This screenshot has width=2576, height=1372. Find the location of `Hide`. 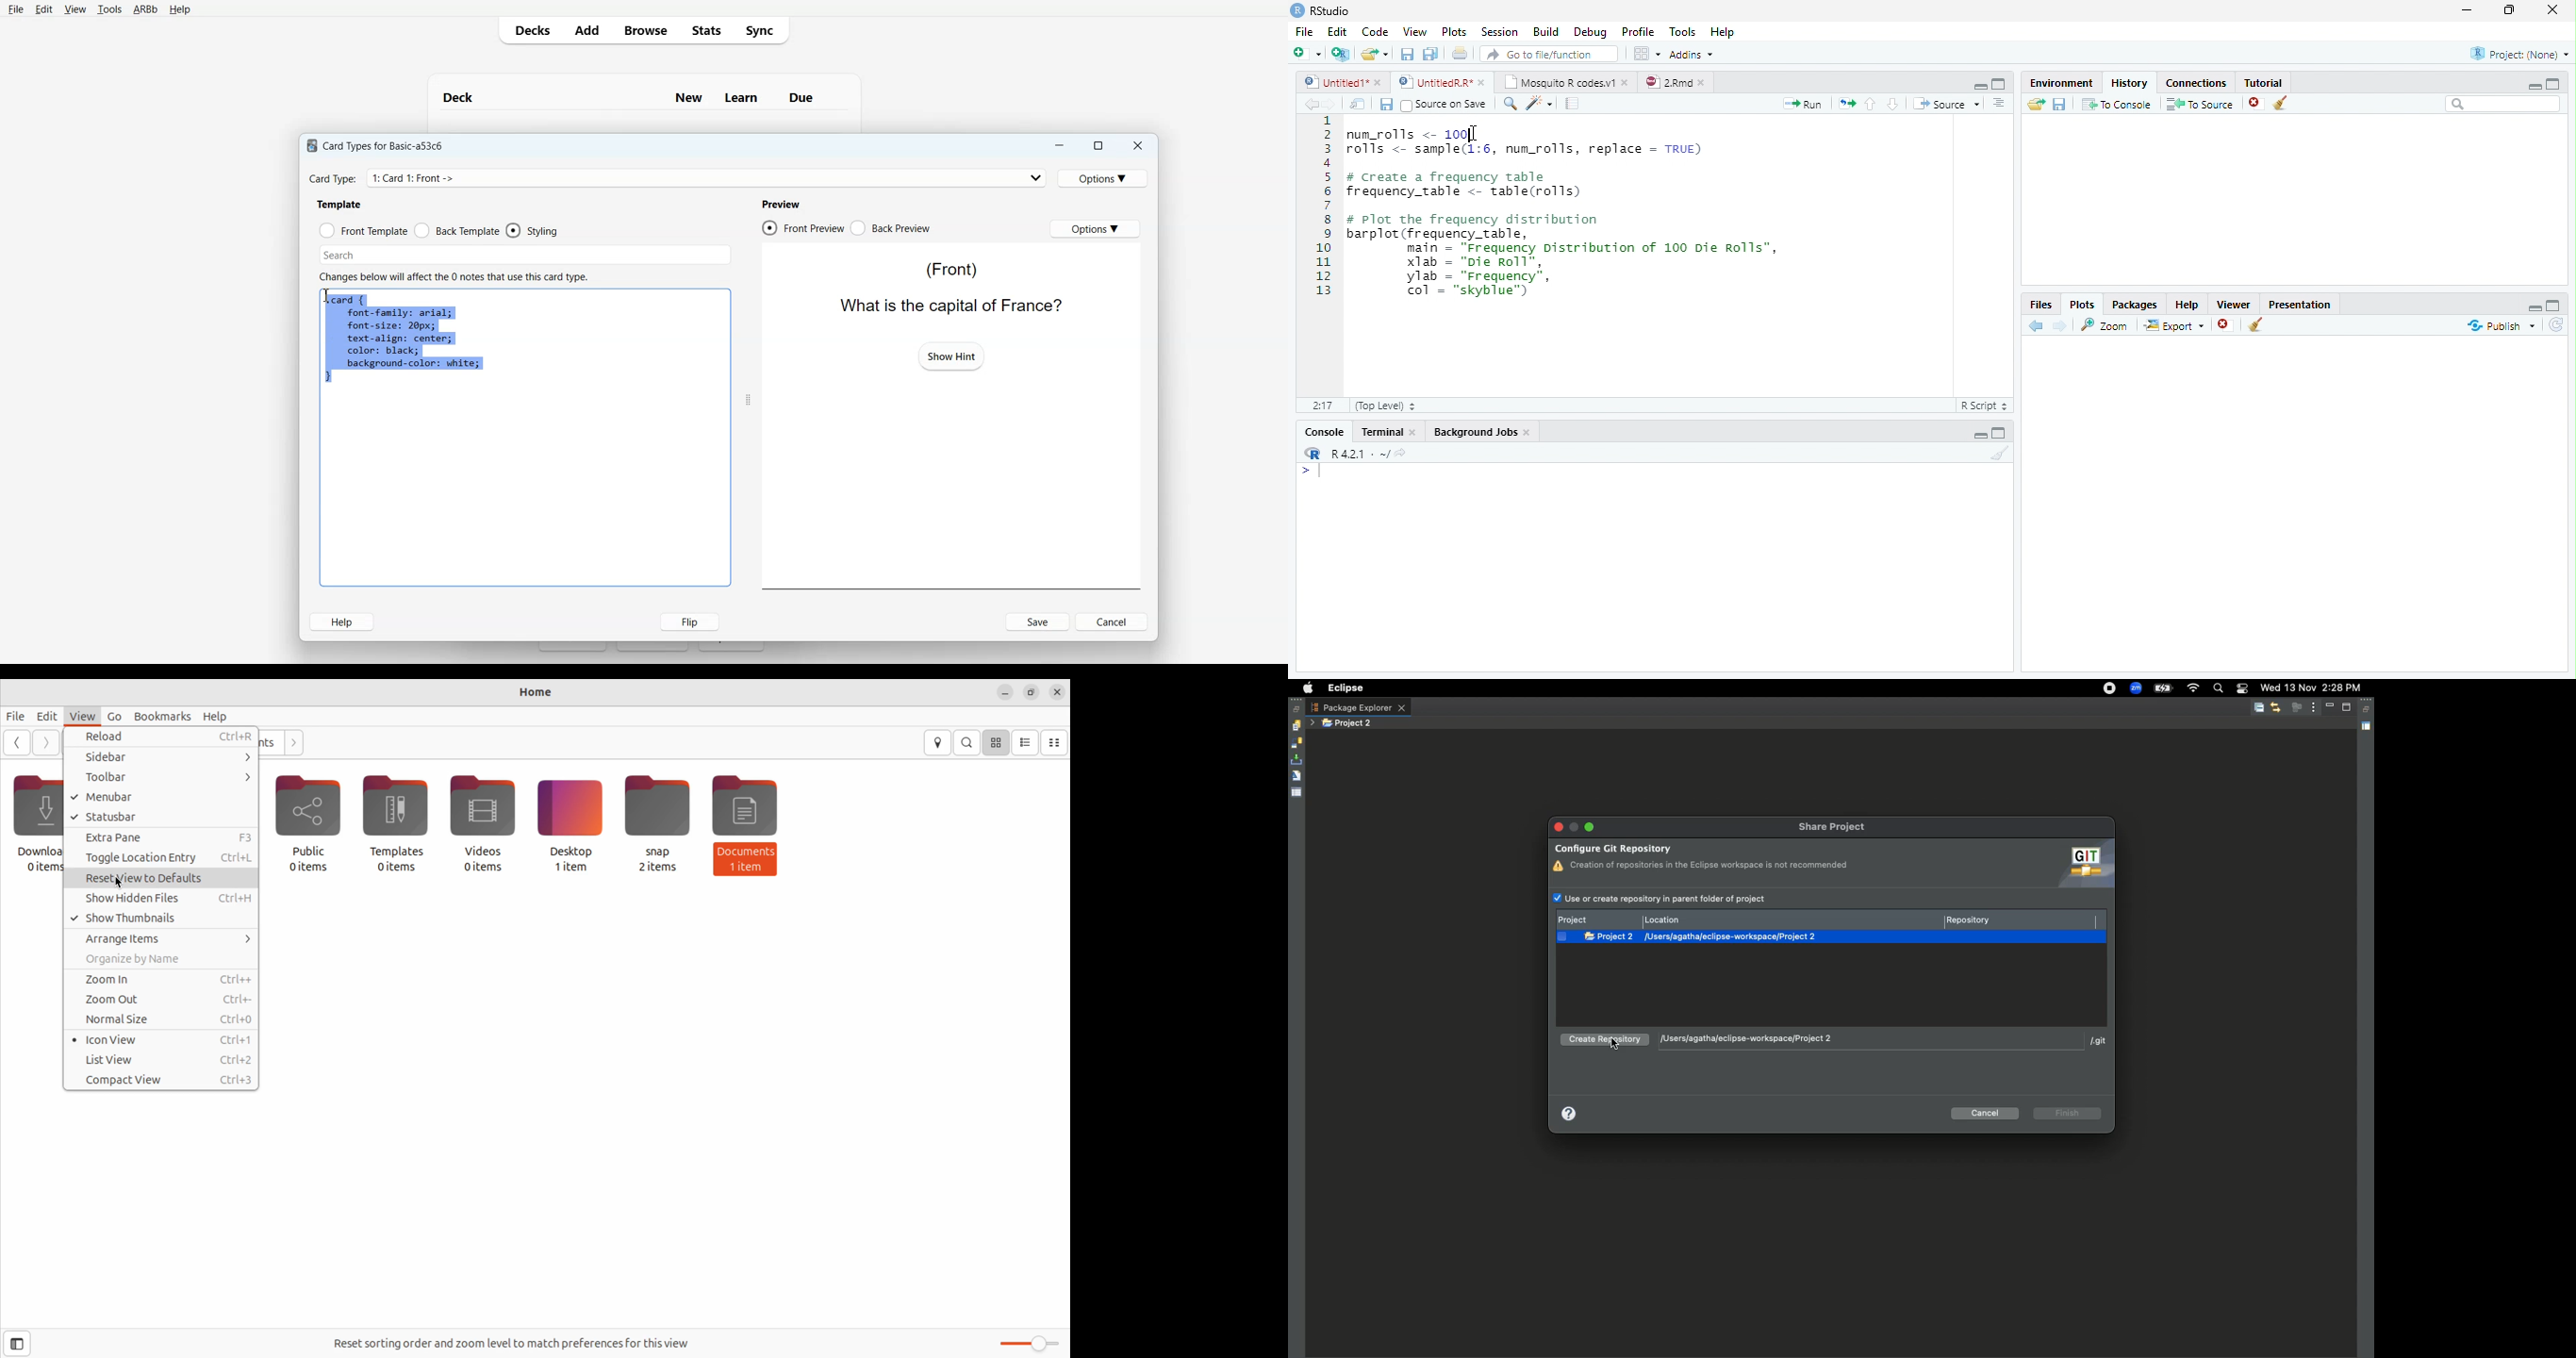

Hide is located at coordinates (1977, 435).